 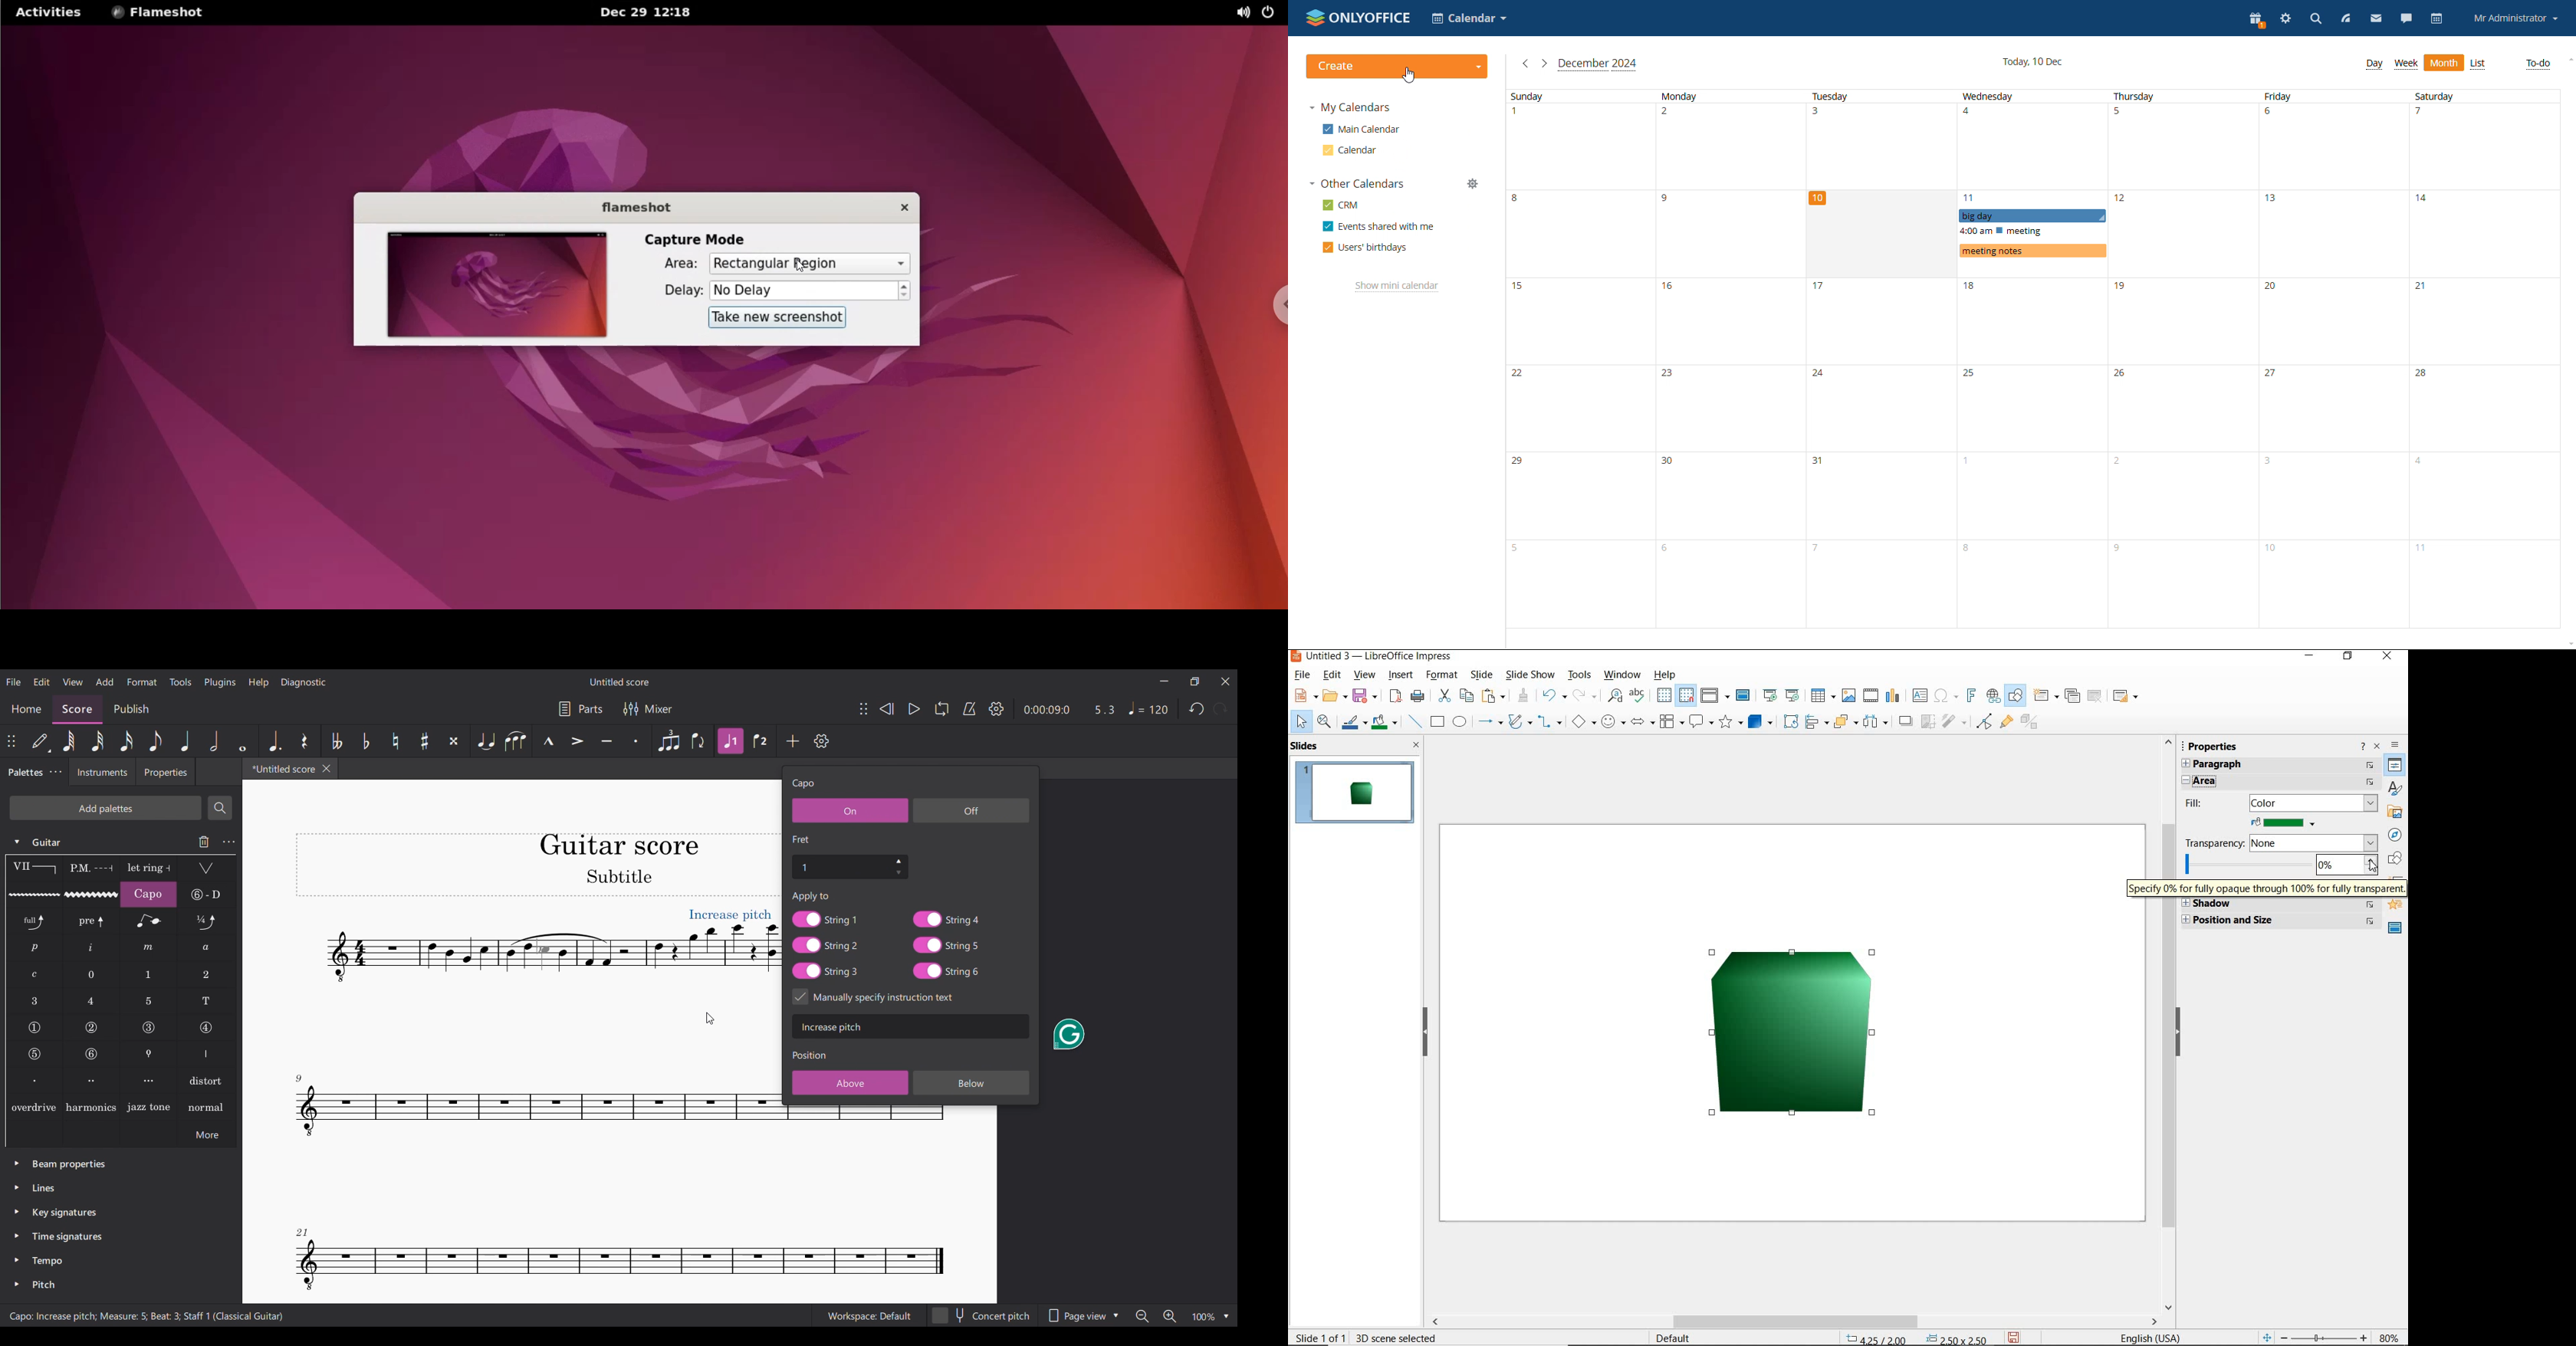 What do you see at coordinates (2045, 695) in the screenshot?
I see `new slide` at bounding box center [2045, 695].